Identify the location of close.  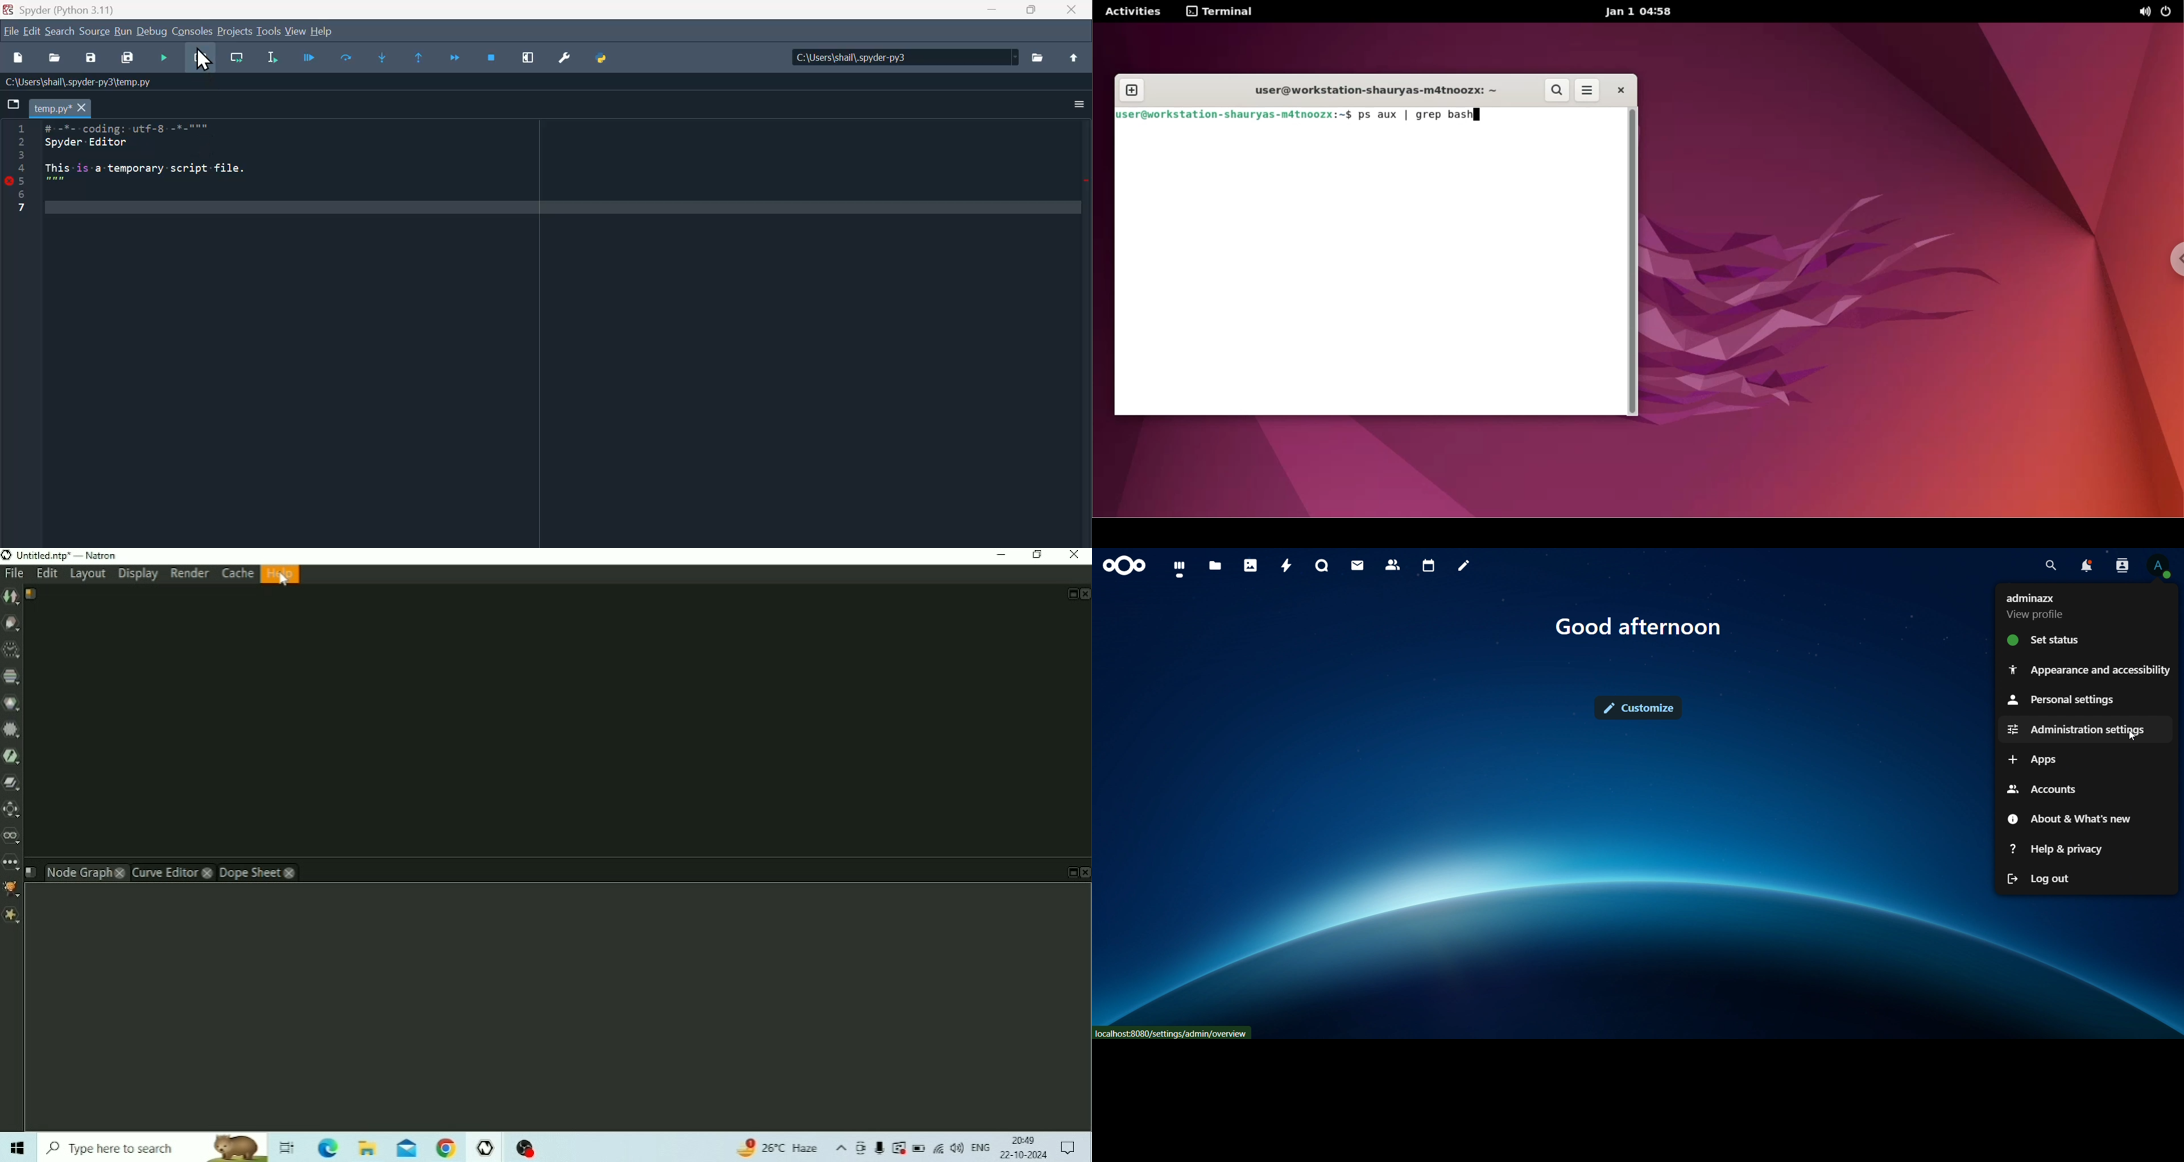
(1074, 10).